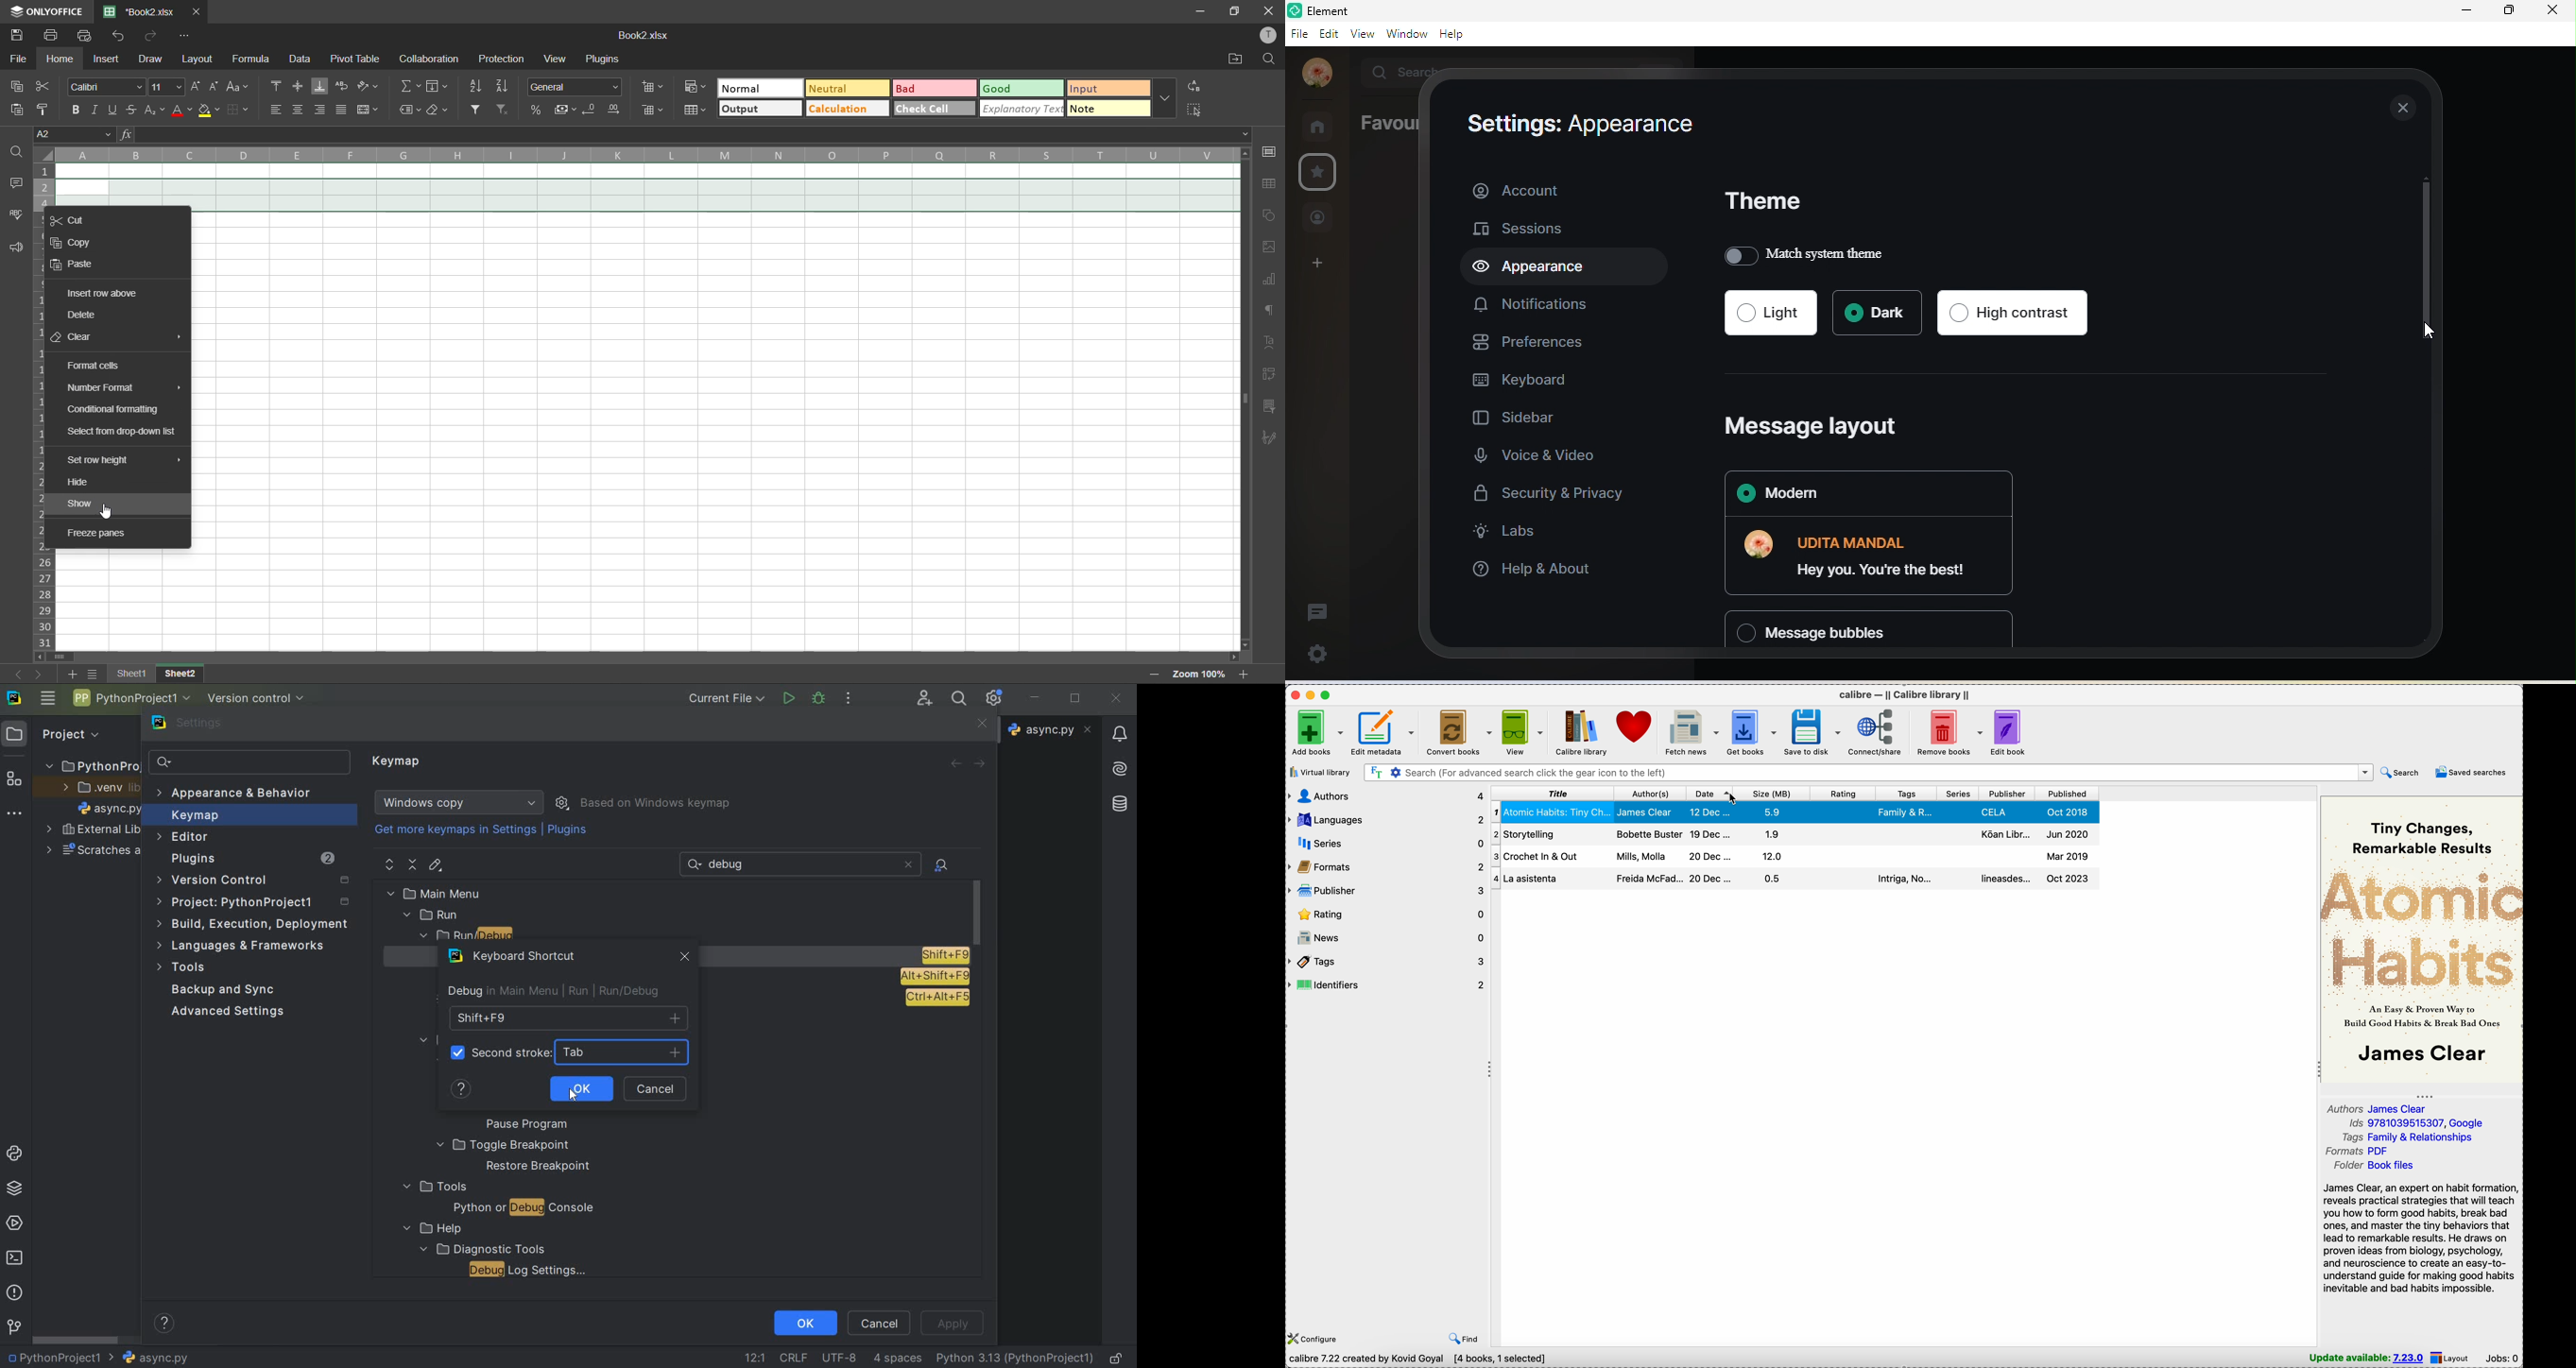 The width and height of the screenshot is (2576, 1372). I want to click on cut, so click(44, 88).